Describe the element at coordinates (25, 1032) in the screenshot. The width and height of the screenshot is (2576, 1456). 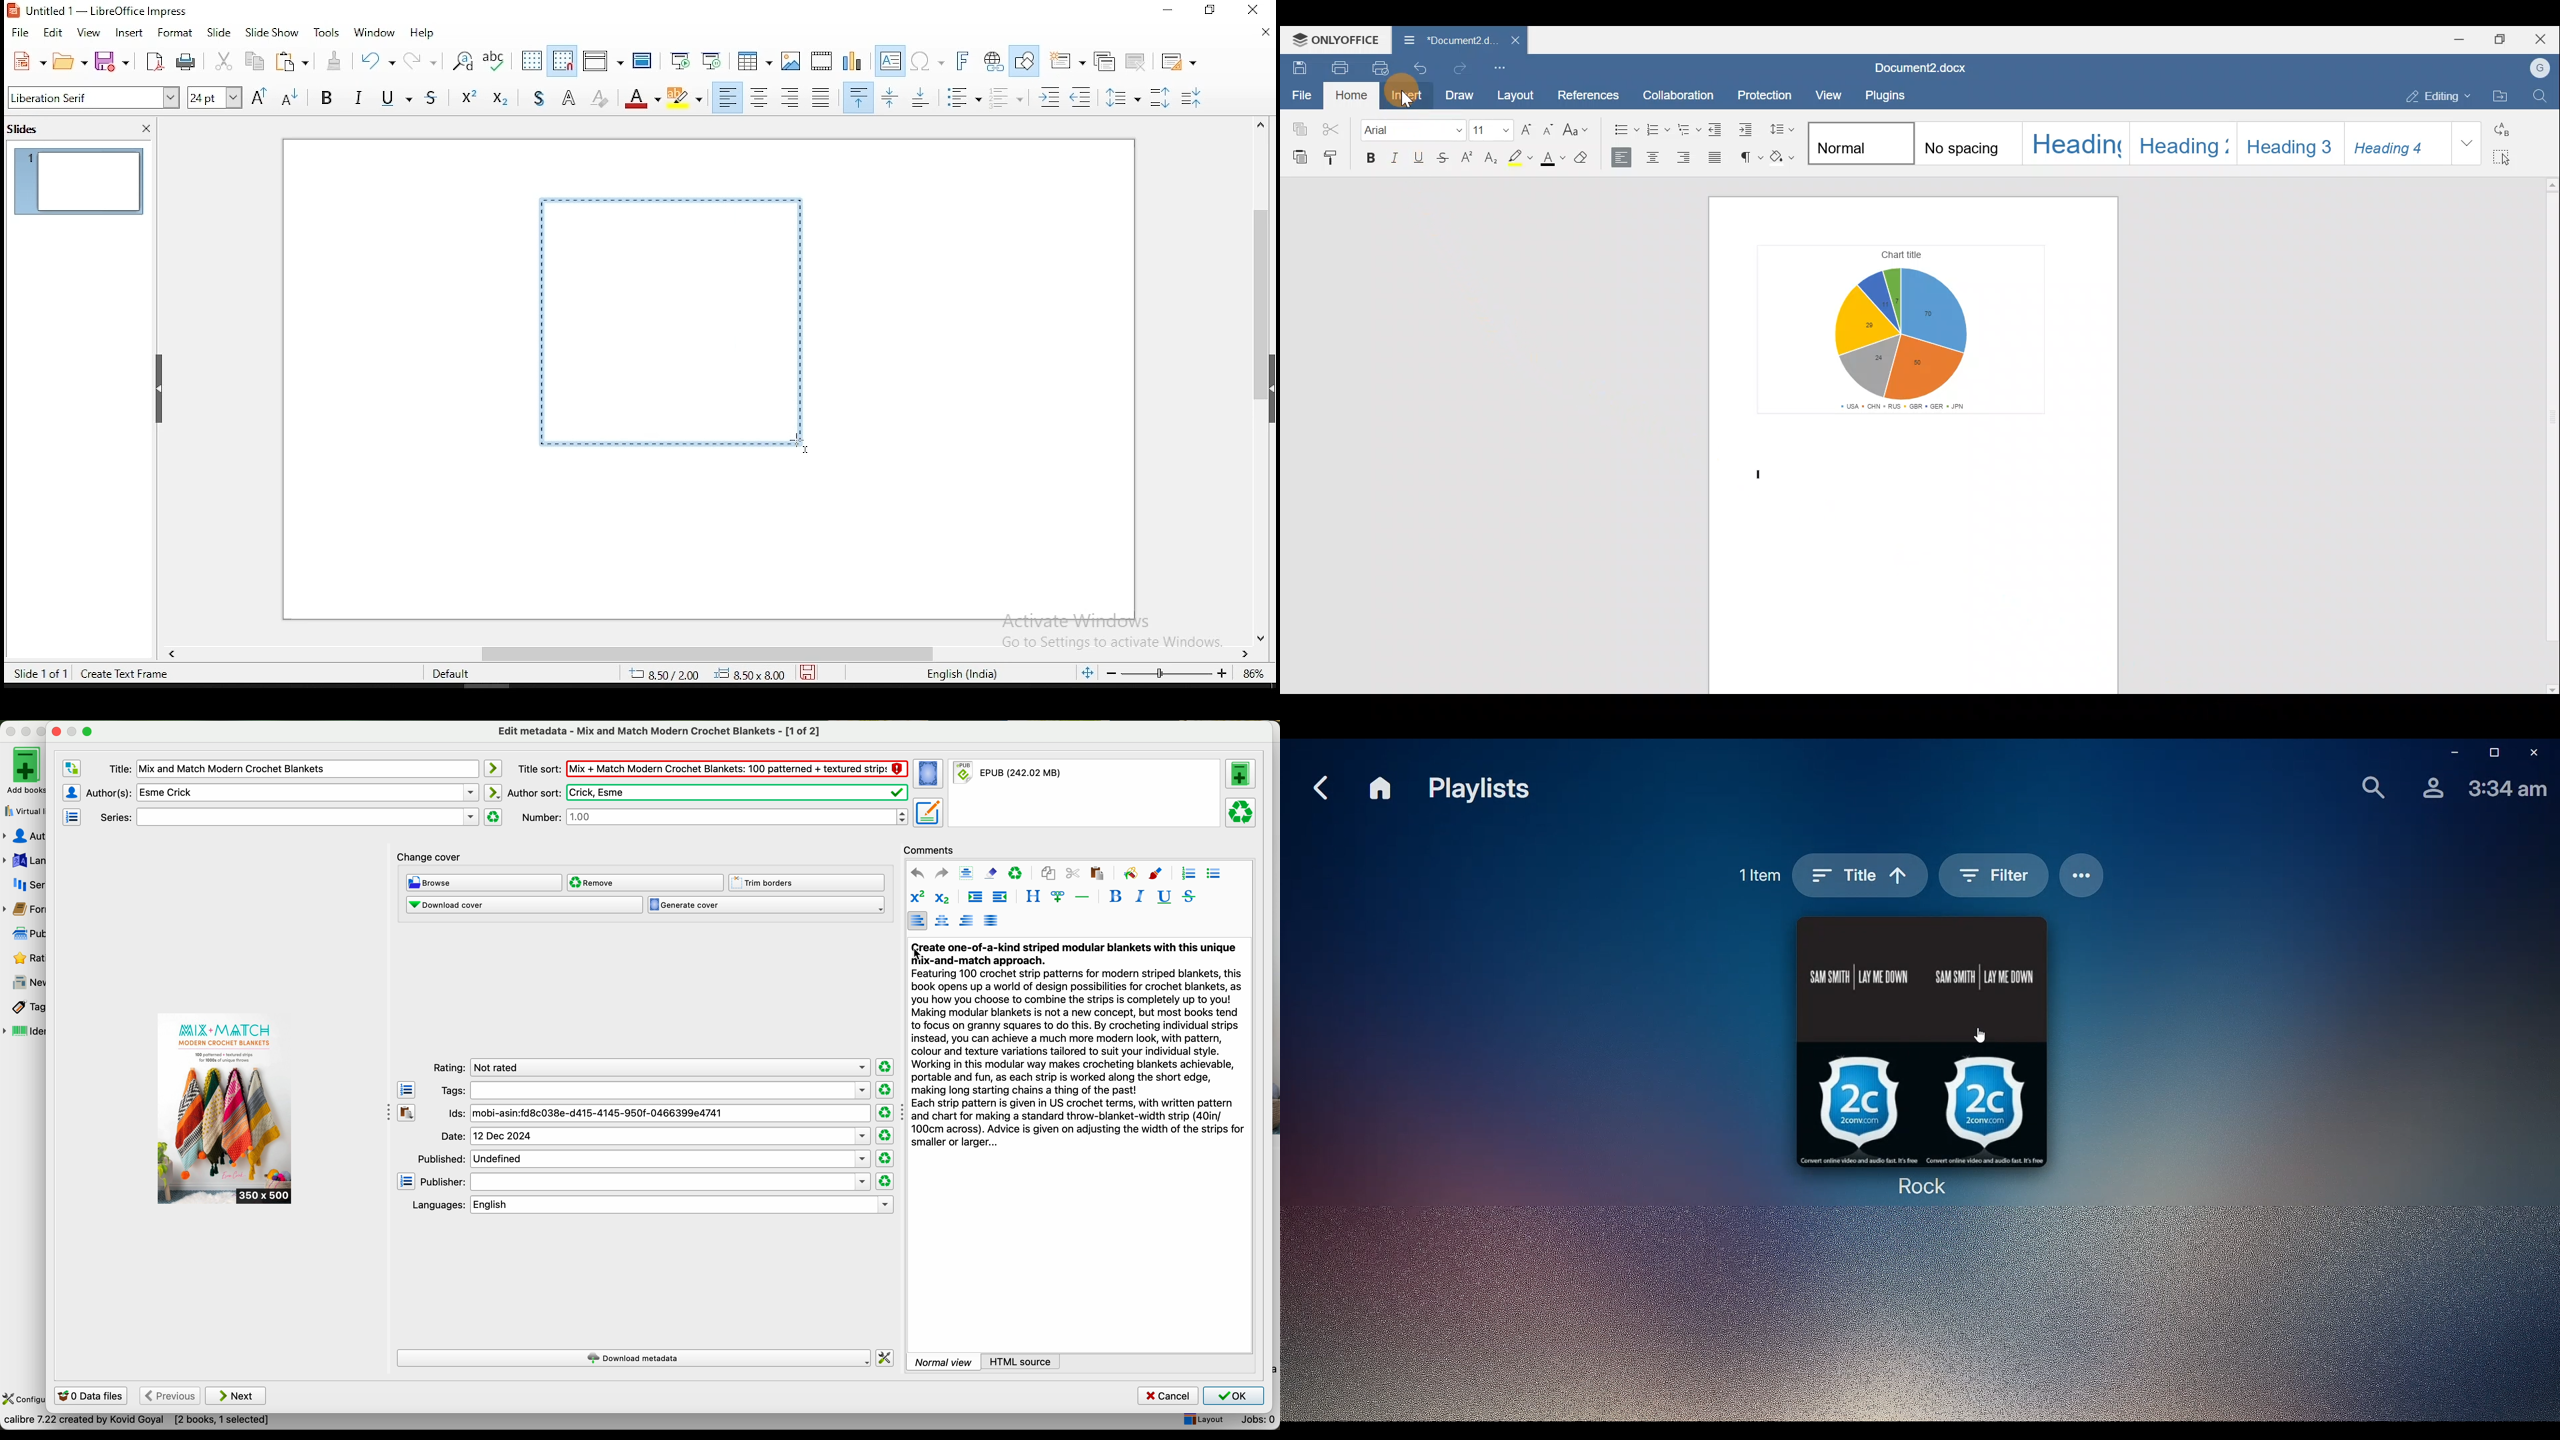
I see `identifiers` at that location.